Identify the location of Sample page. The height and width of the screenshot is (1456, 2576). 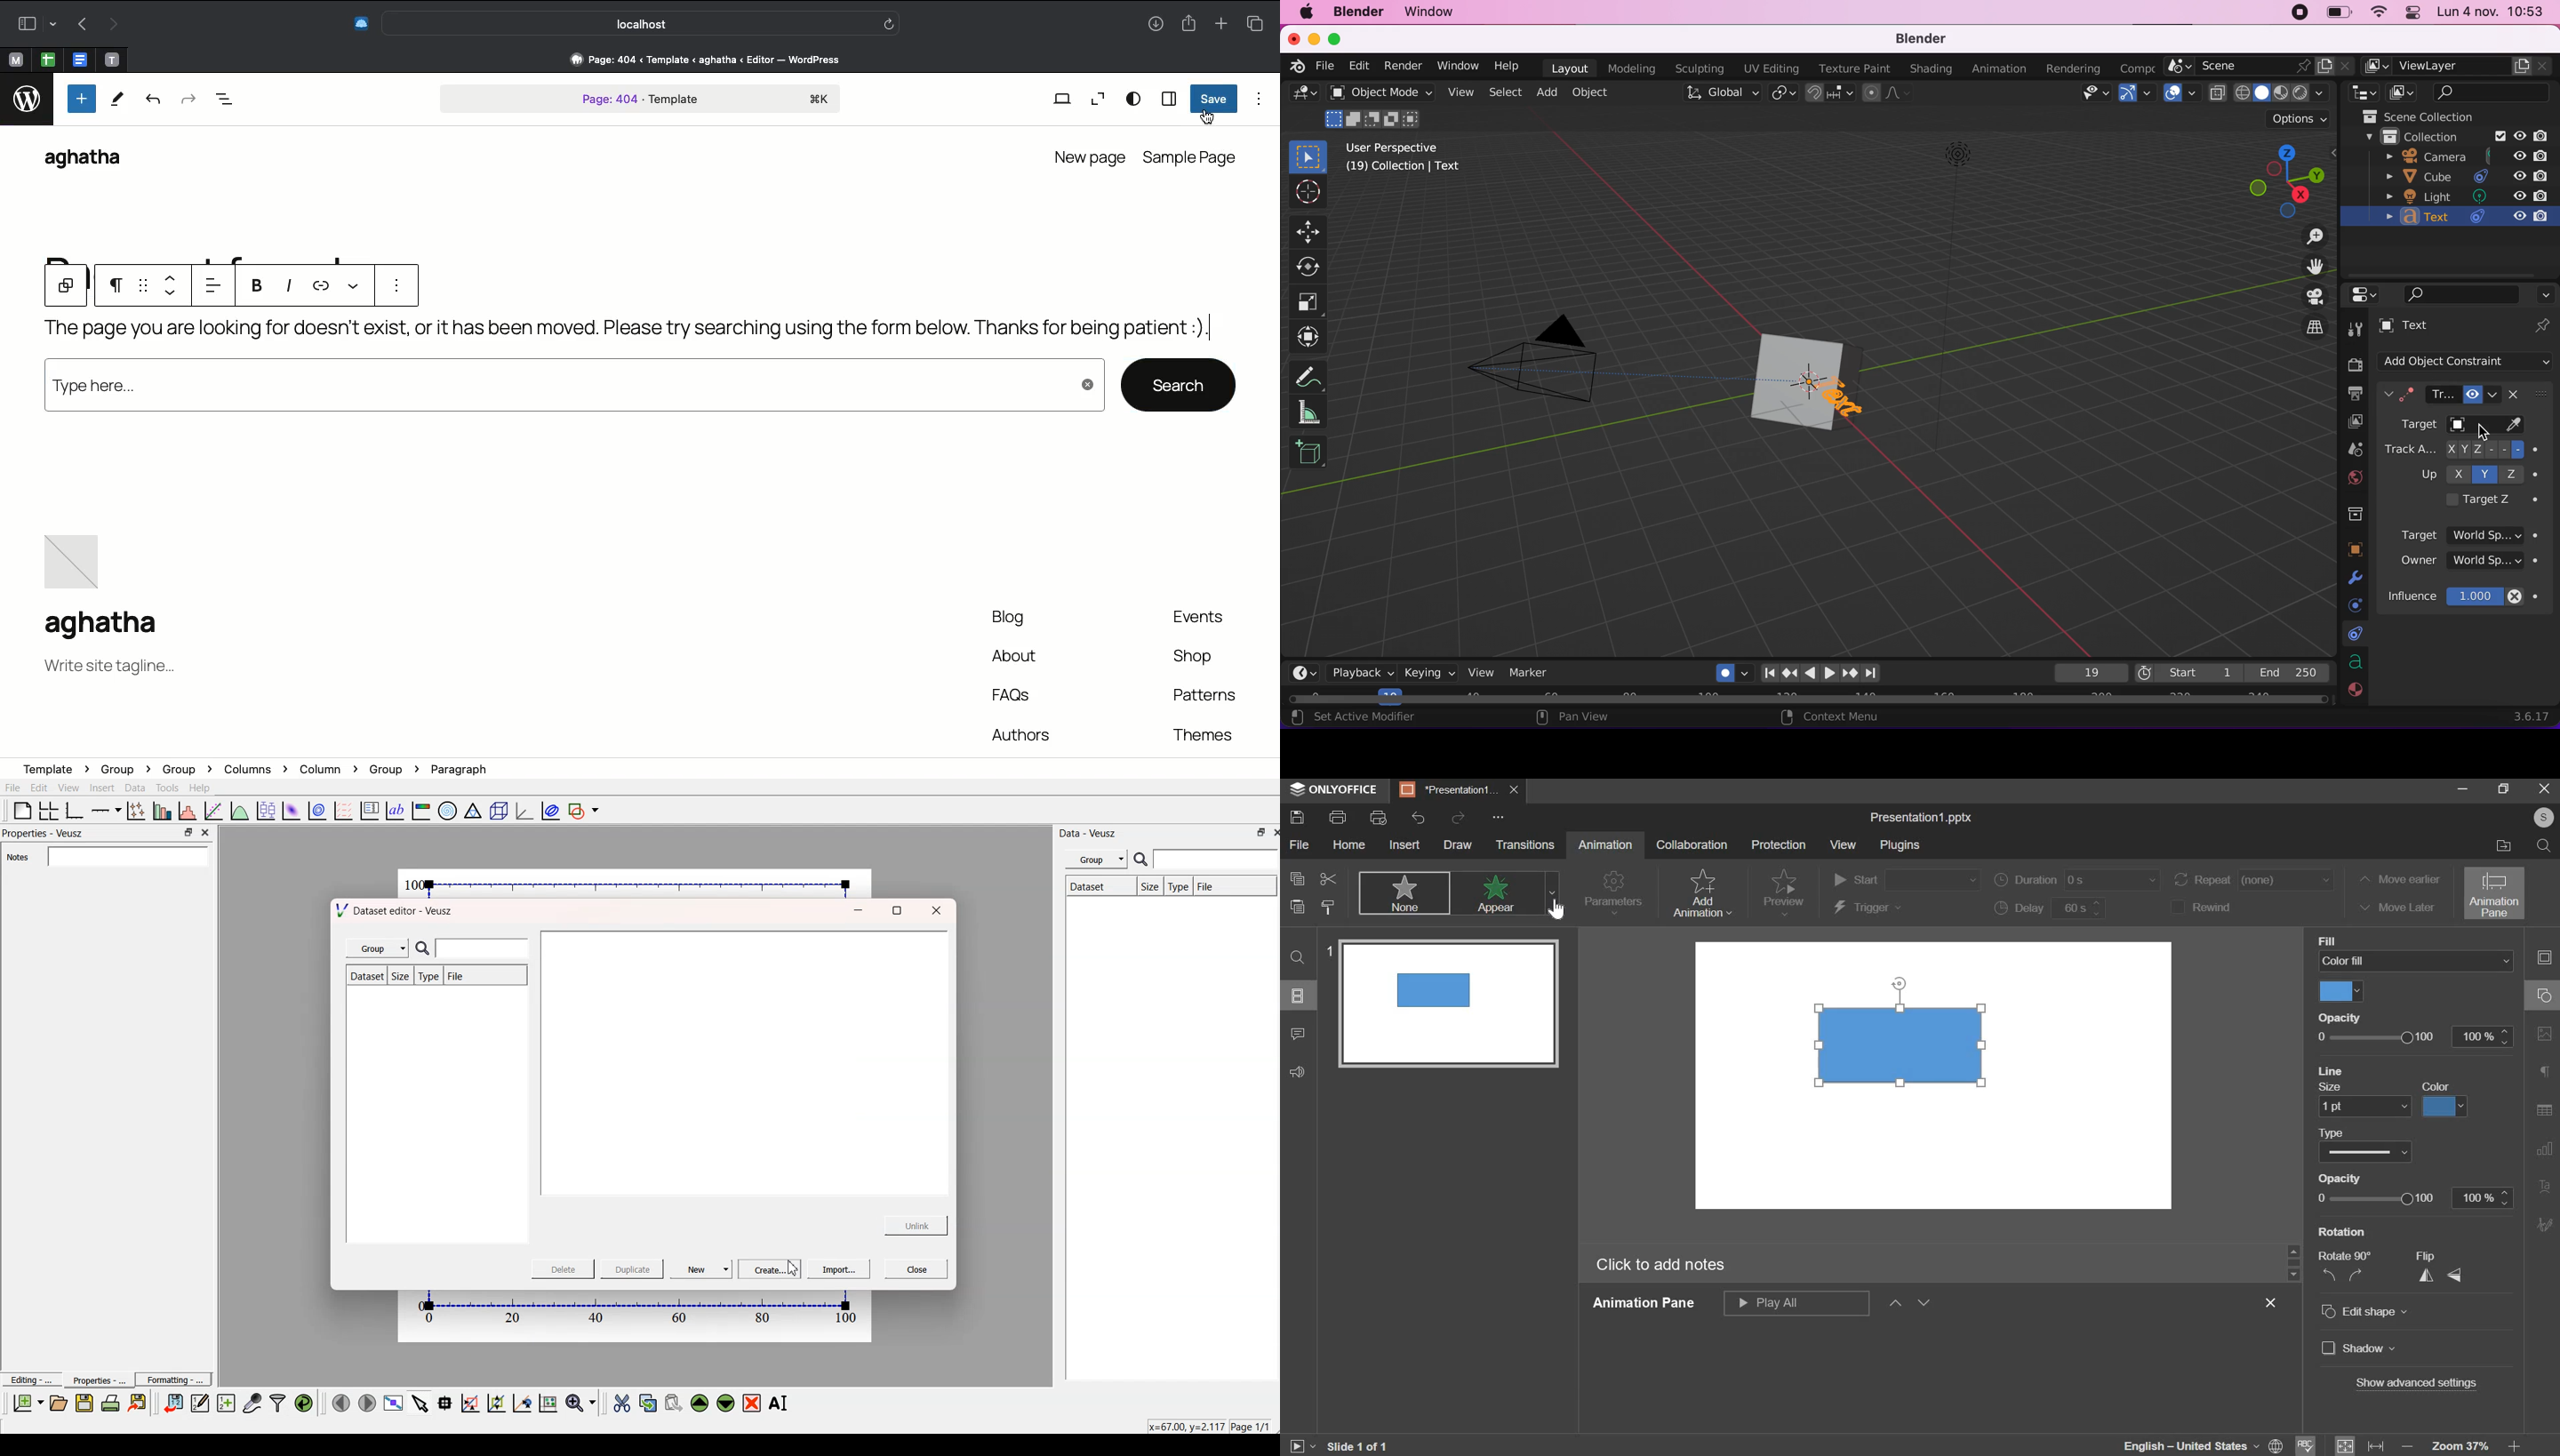
(1192, 157).